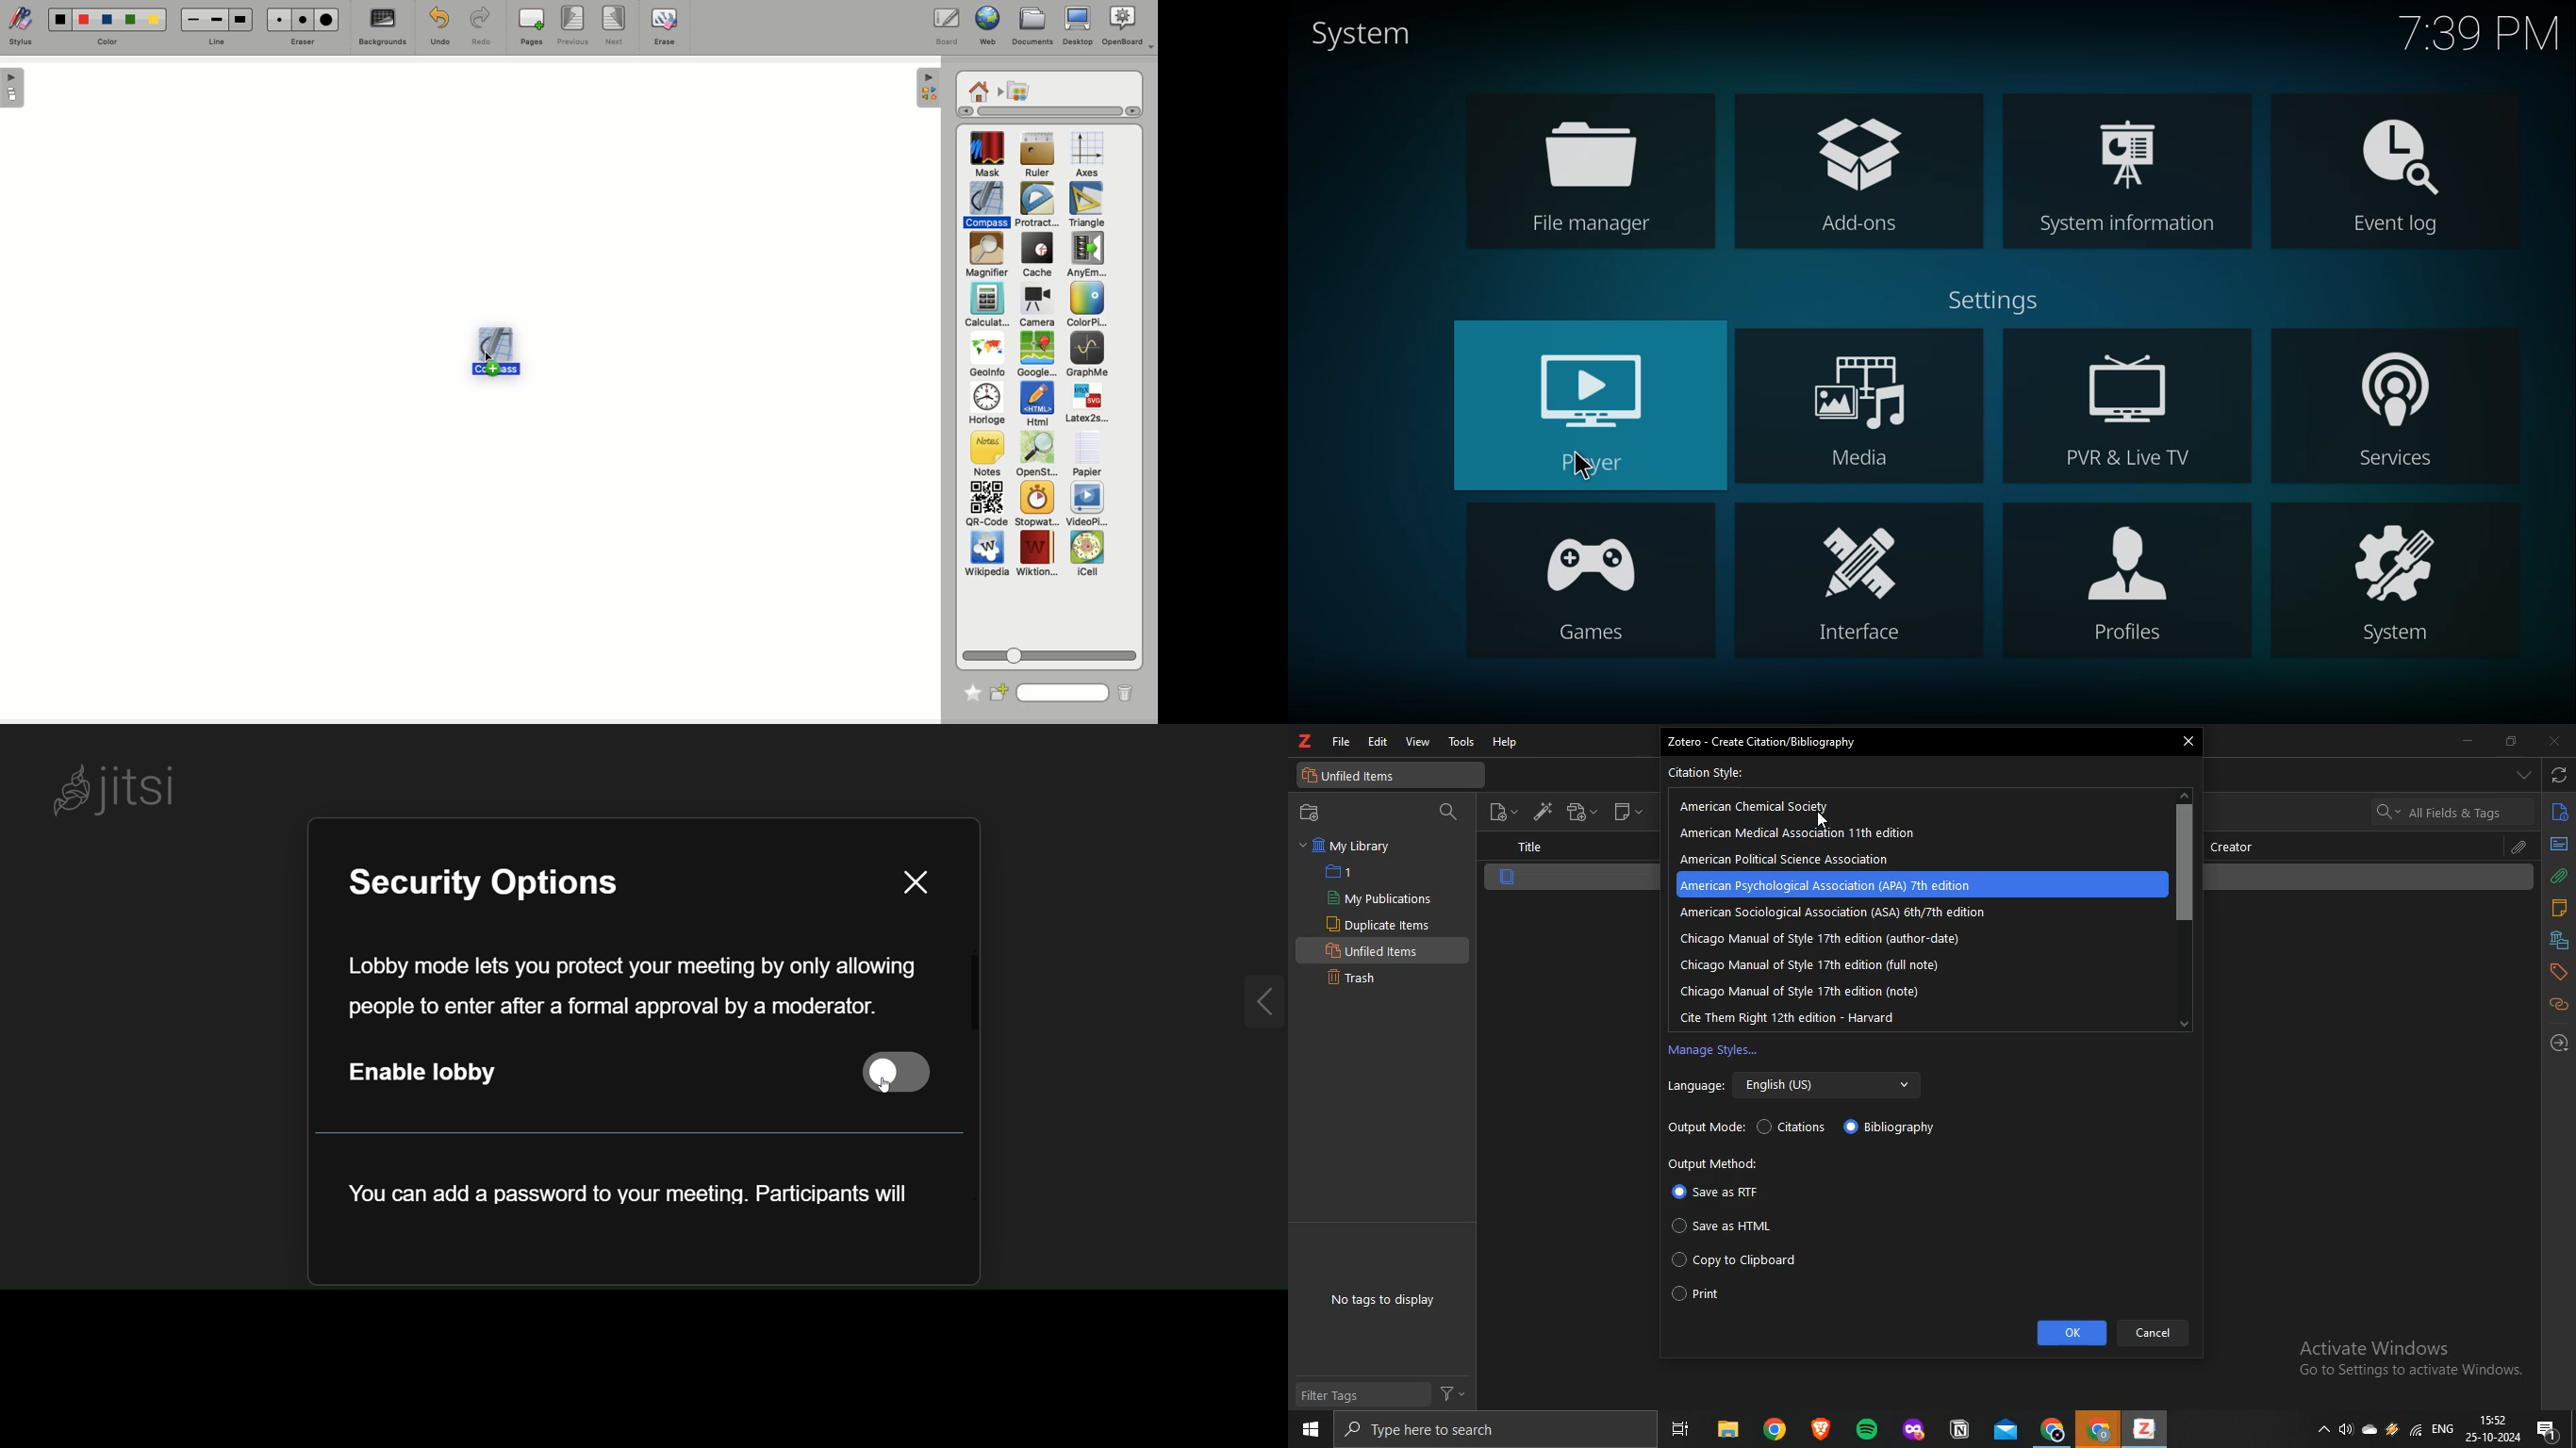 The height and width of the screenshot is (1456, 2576). Describe the element at coordinates (1899, 1129) in the screenshot. I see `Bibliography` at that location.